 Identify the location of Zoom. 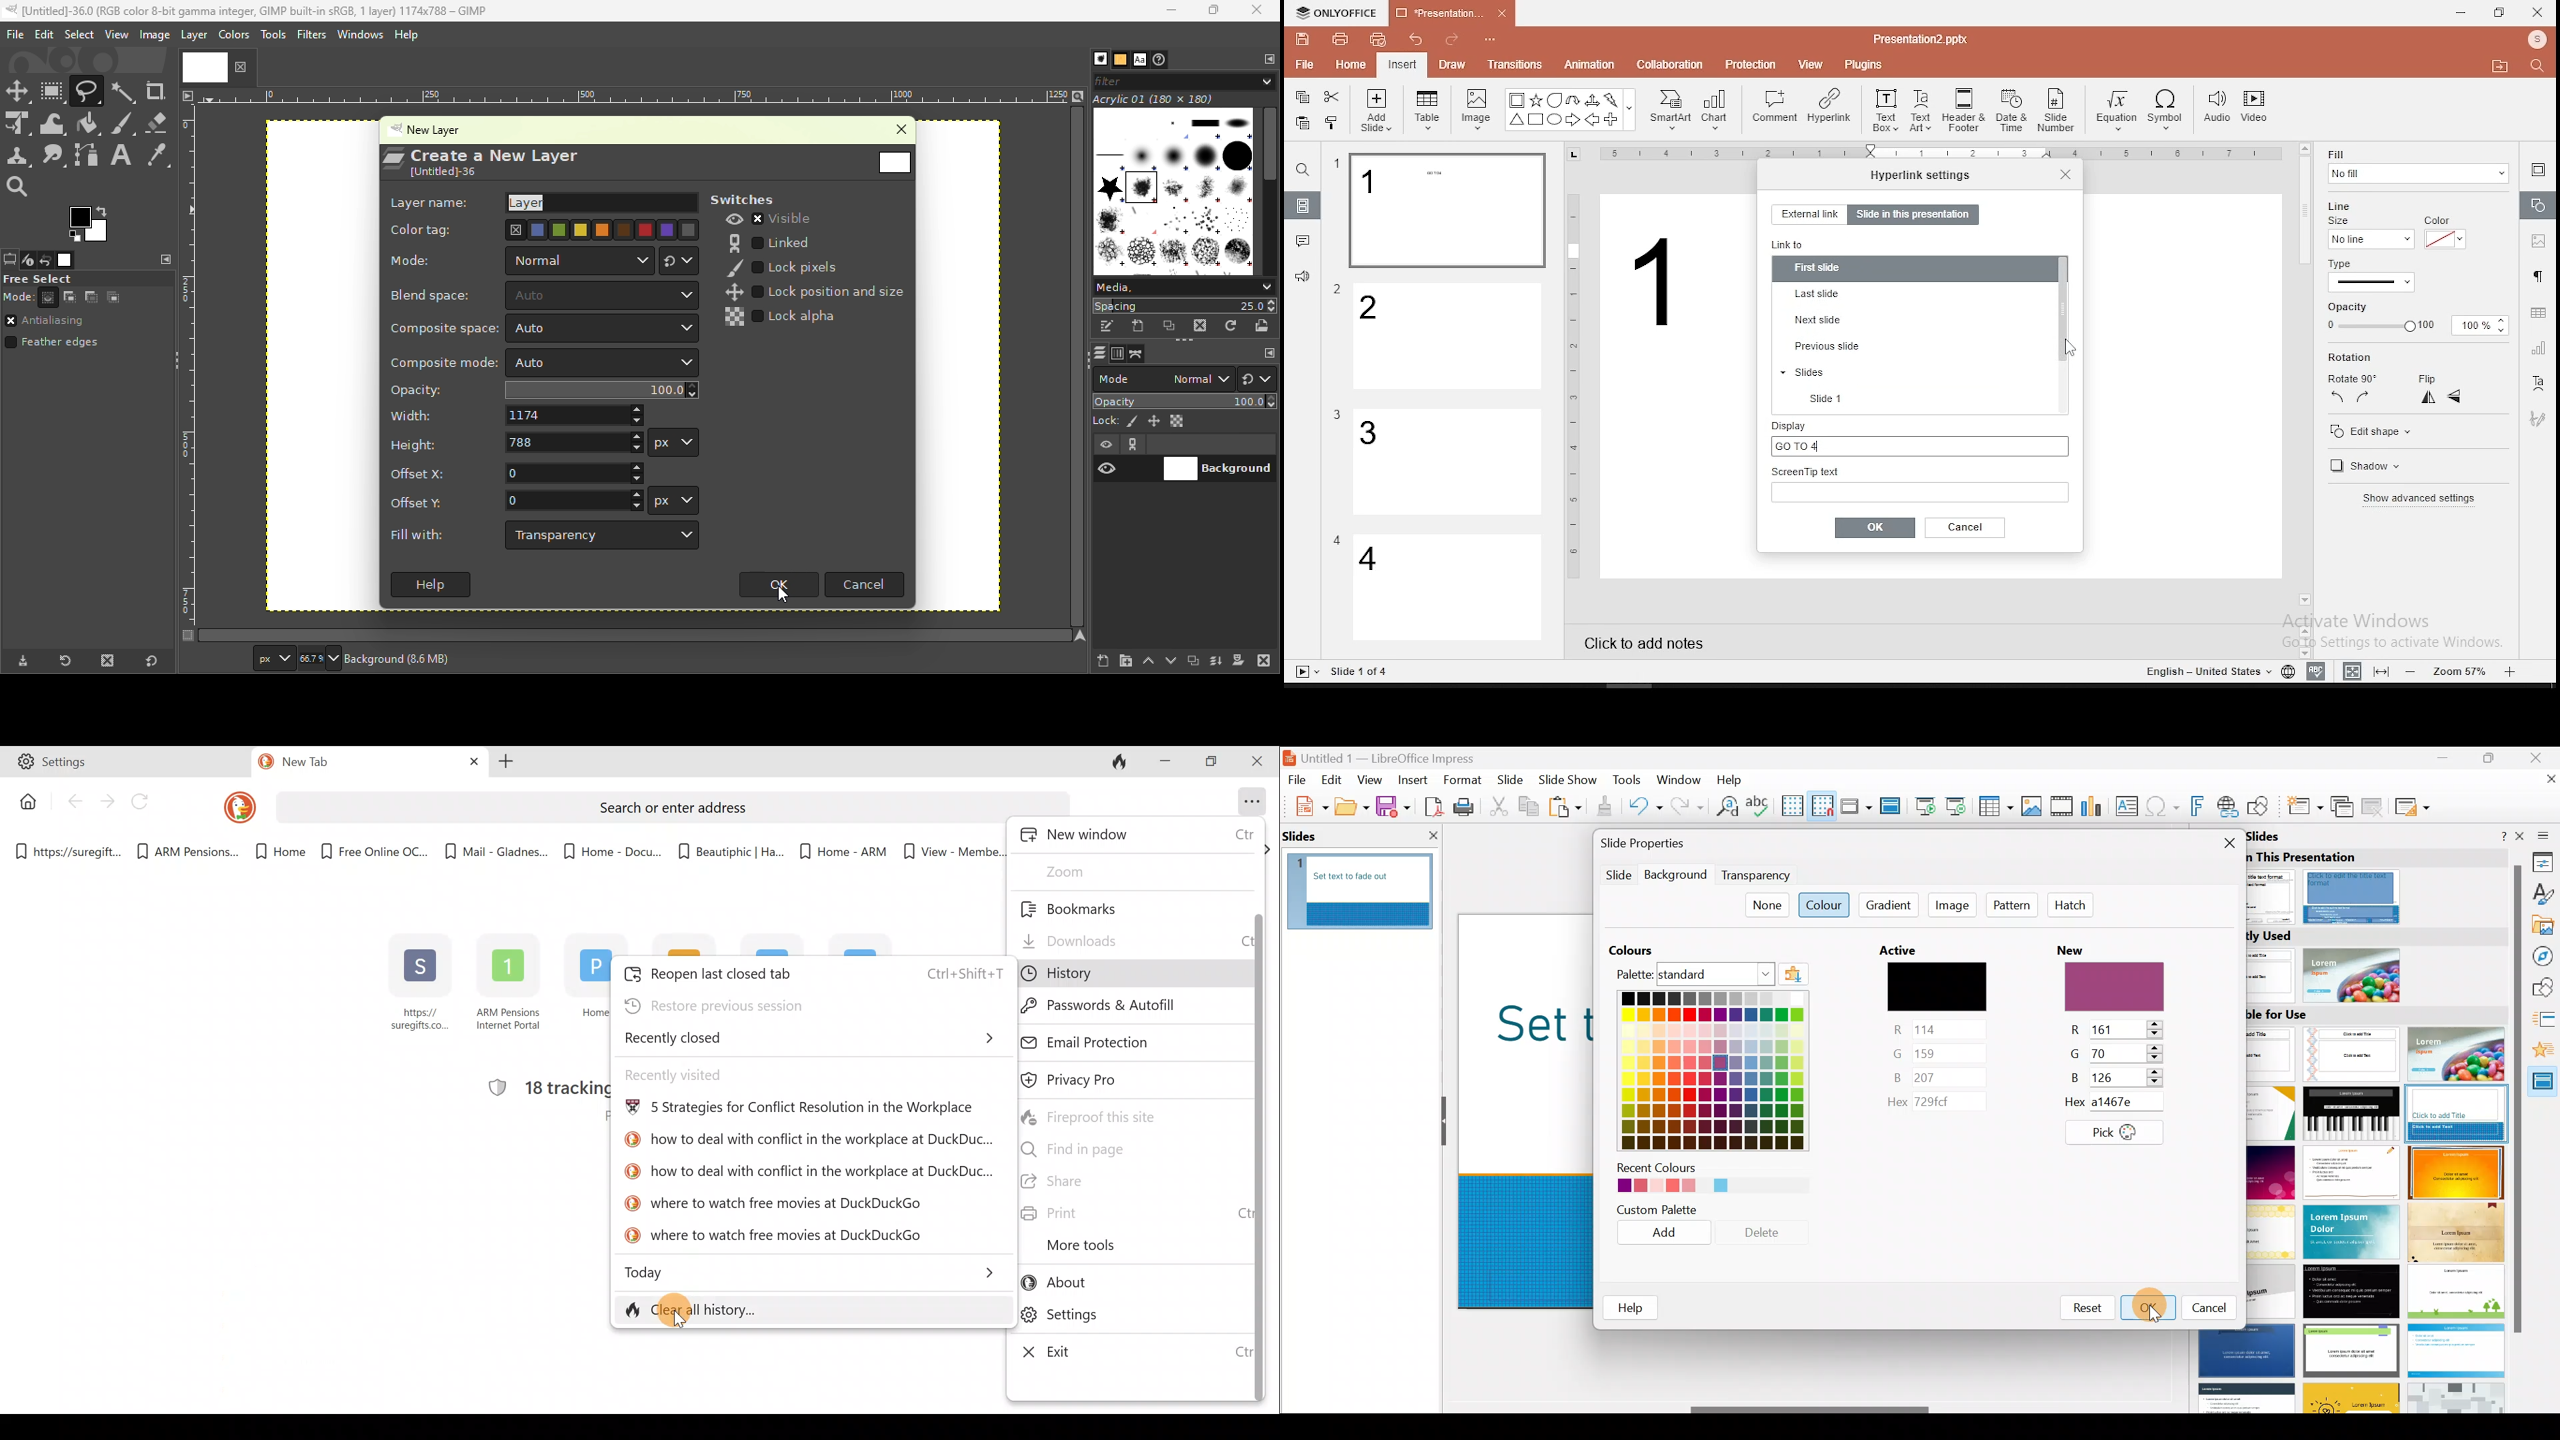
(1091, 871).